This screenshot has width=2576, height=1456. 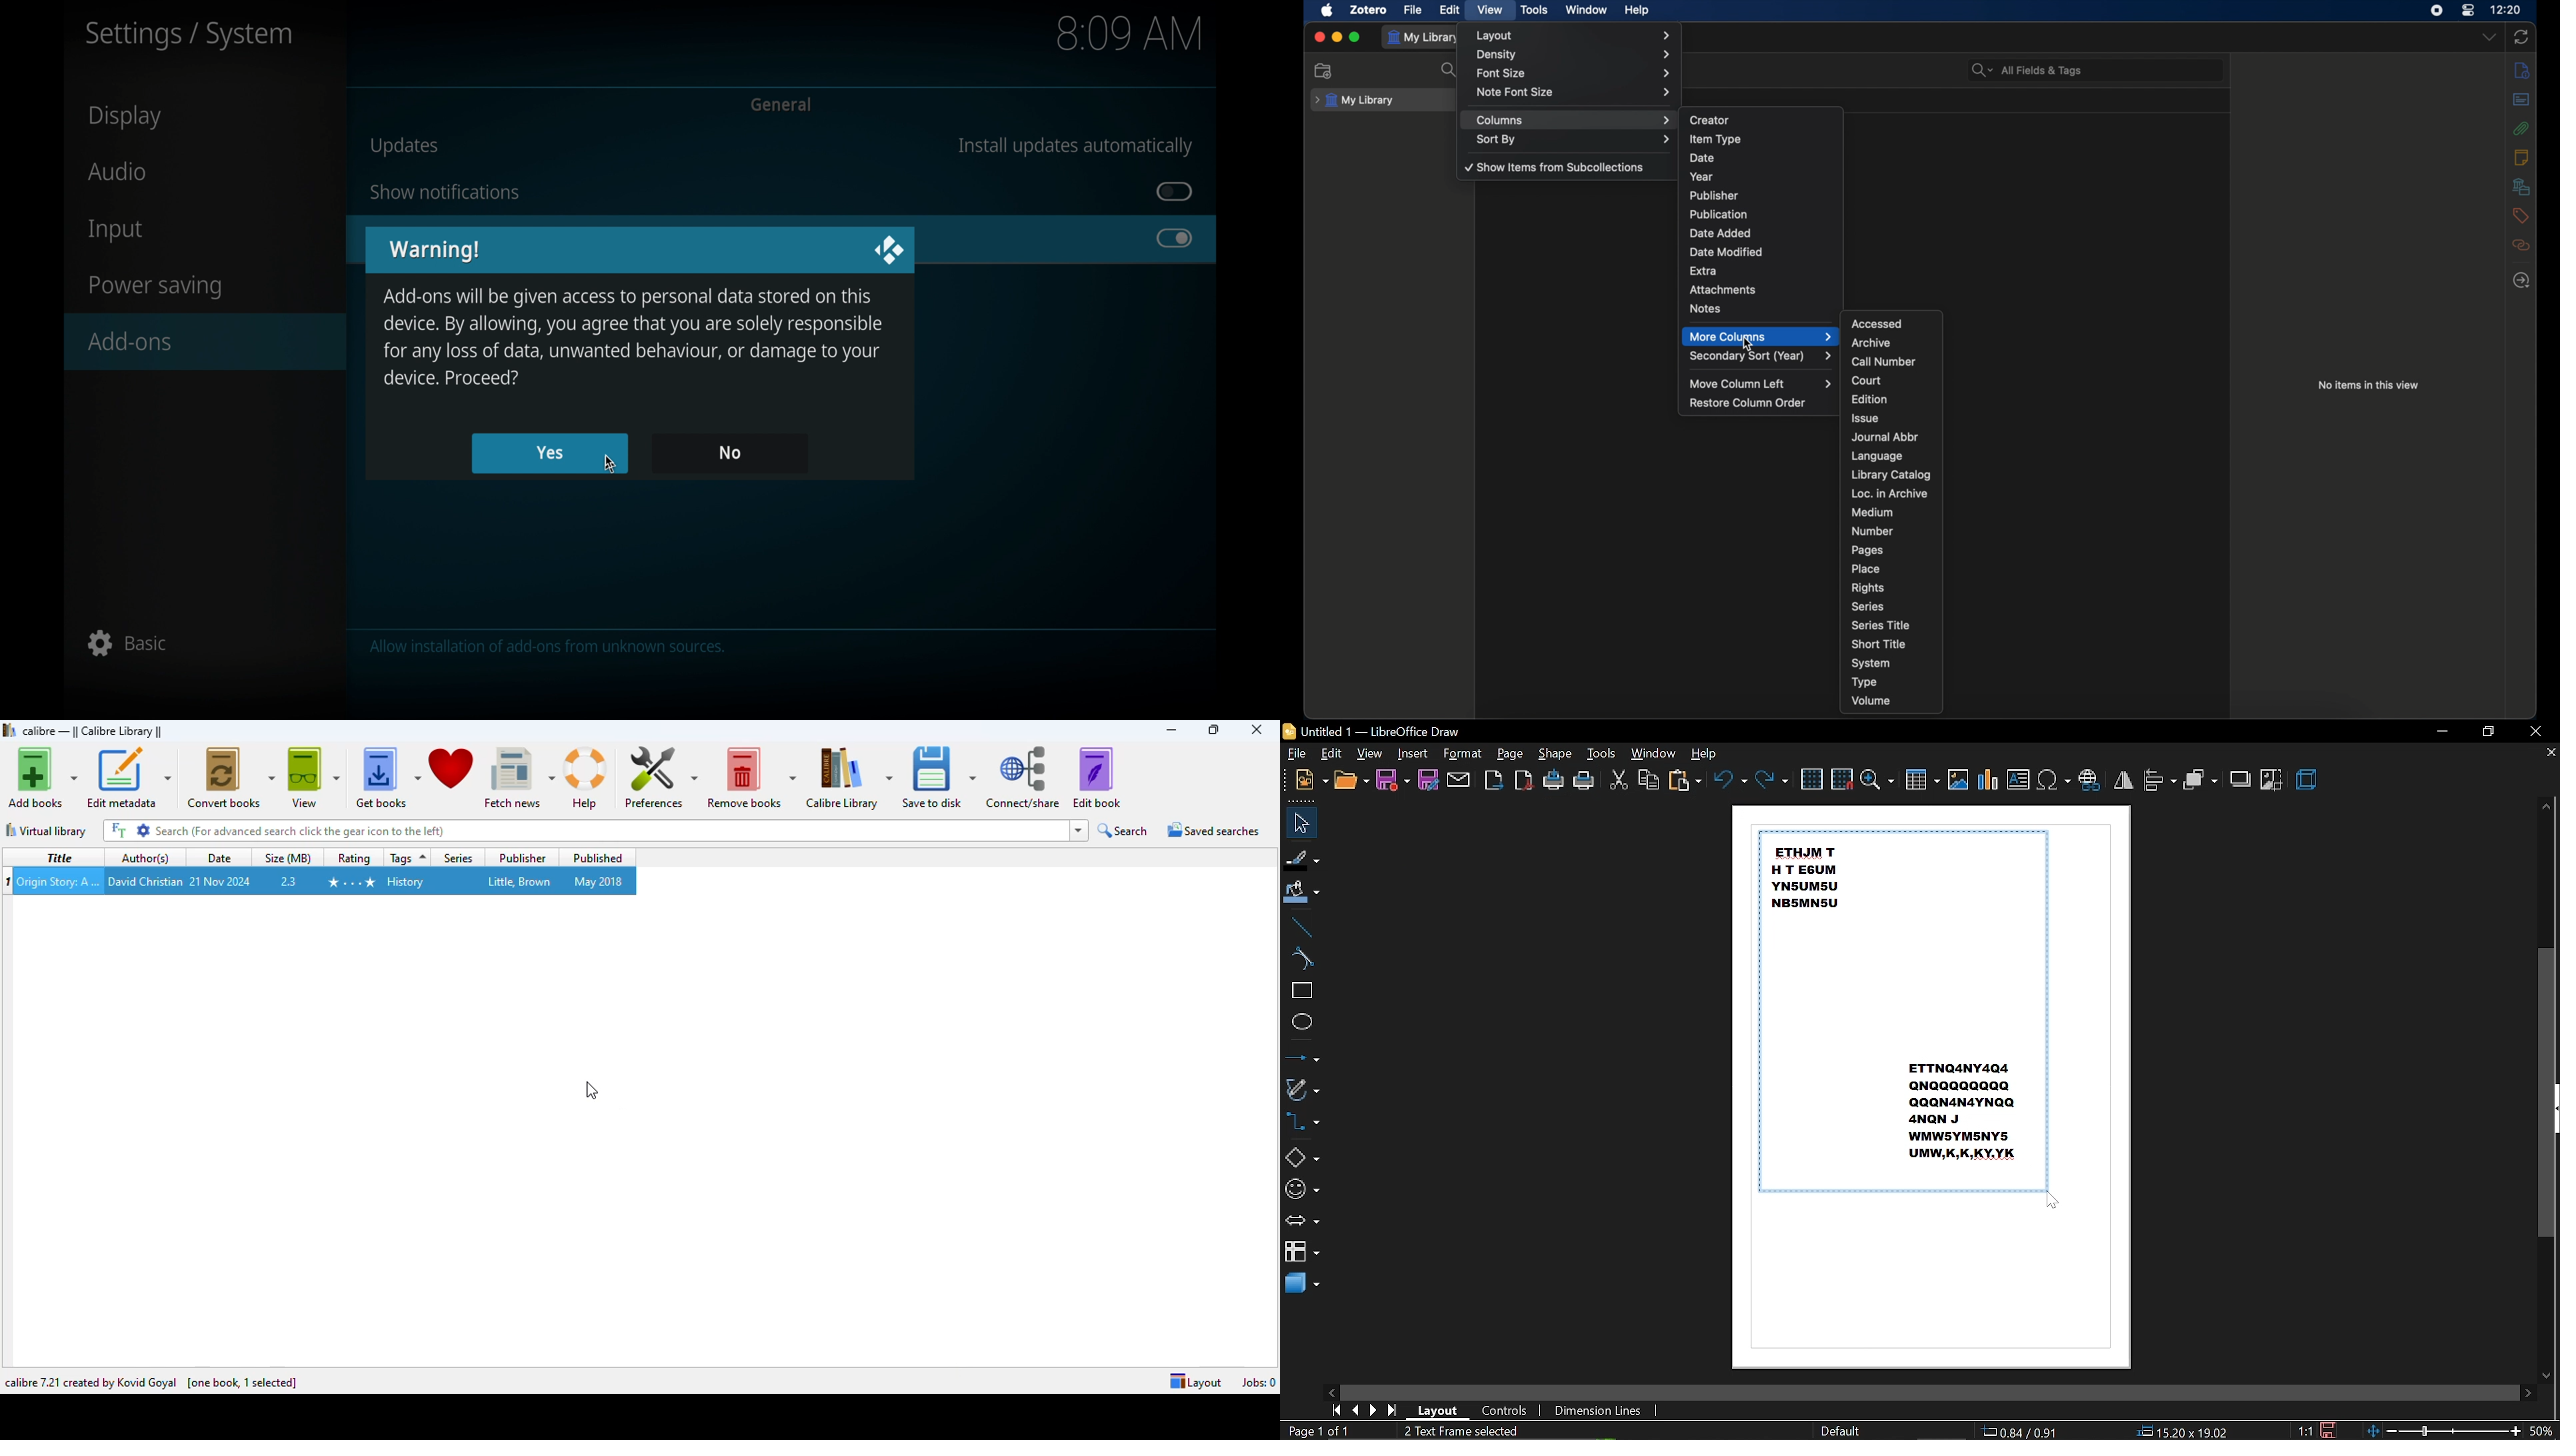 What do you see at coordinates (353, 858) in the screenshot?
I see `rating` at bounding box center [353, 858].